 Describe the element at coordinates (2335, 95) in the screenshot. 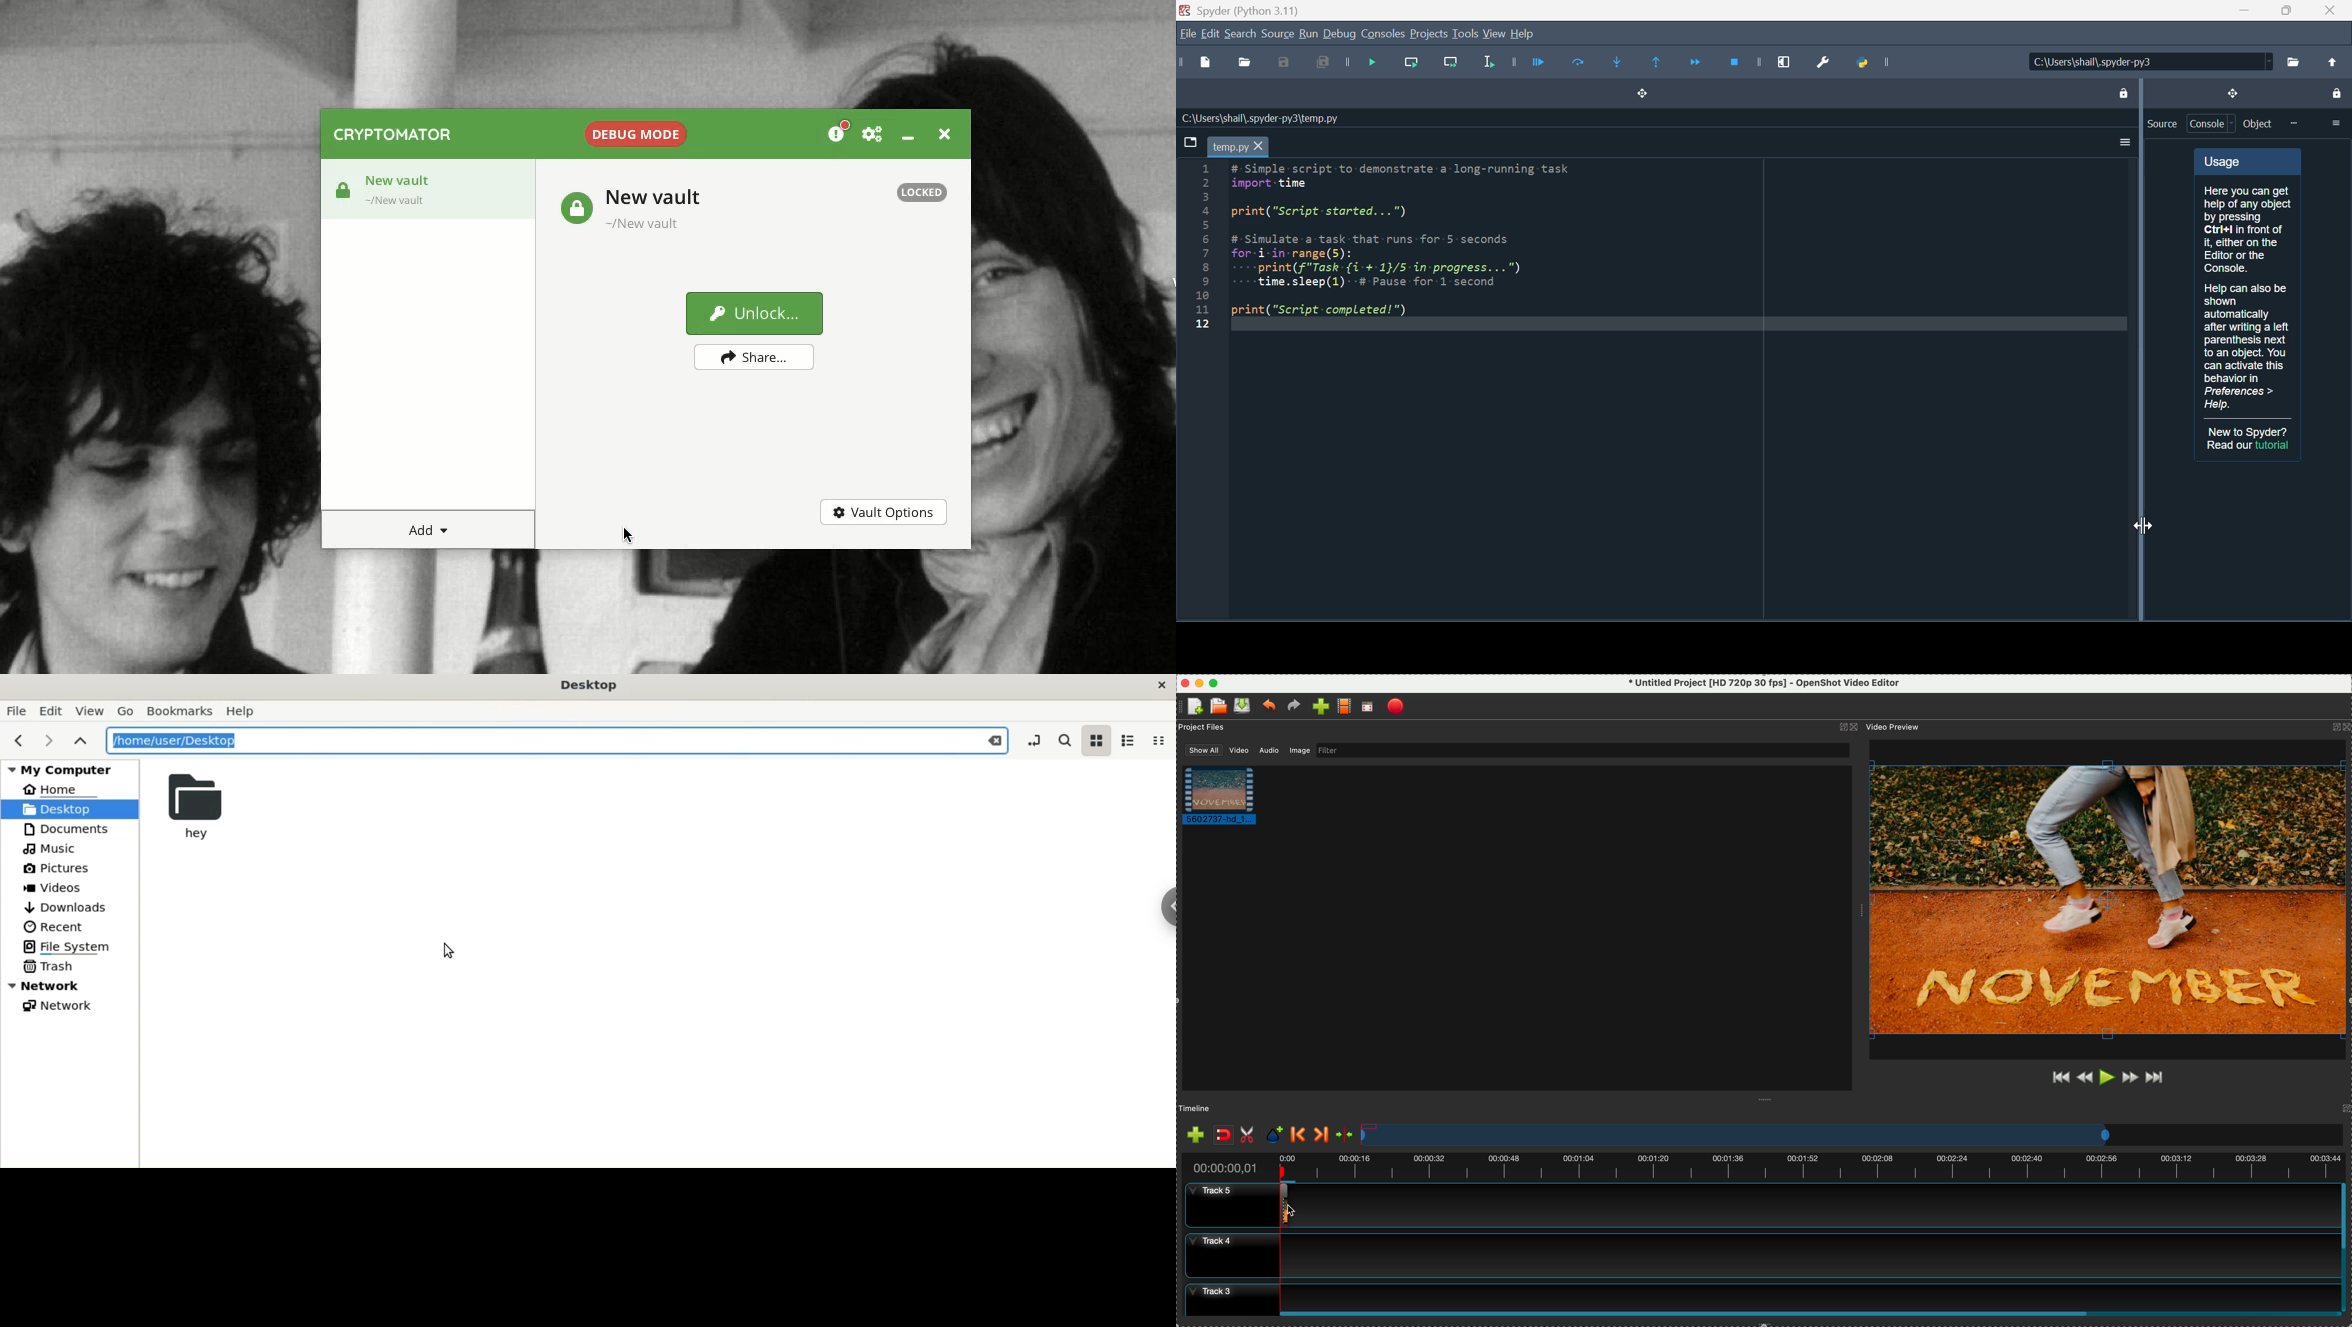

I see `lock` at that location.